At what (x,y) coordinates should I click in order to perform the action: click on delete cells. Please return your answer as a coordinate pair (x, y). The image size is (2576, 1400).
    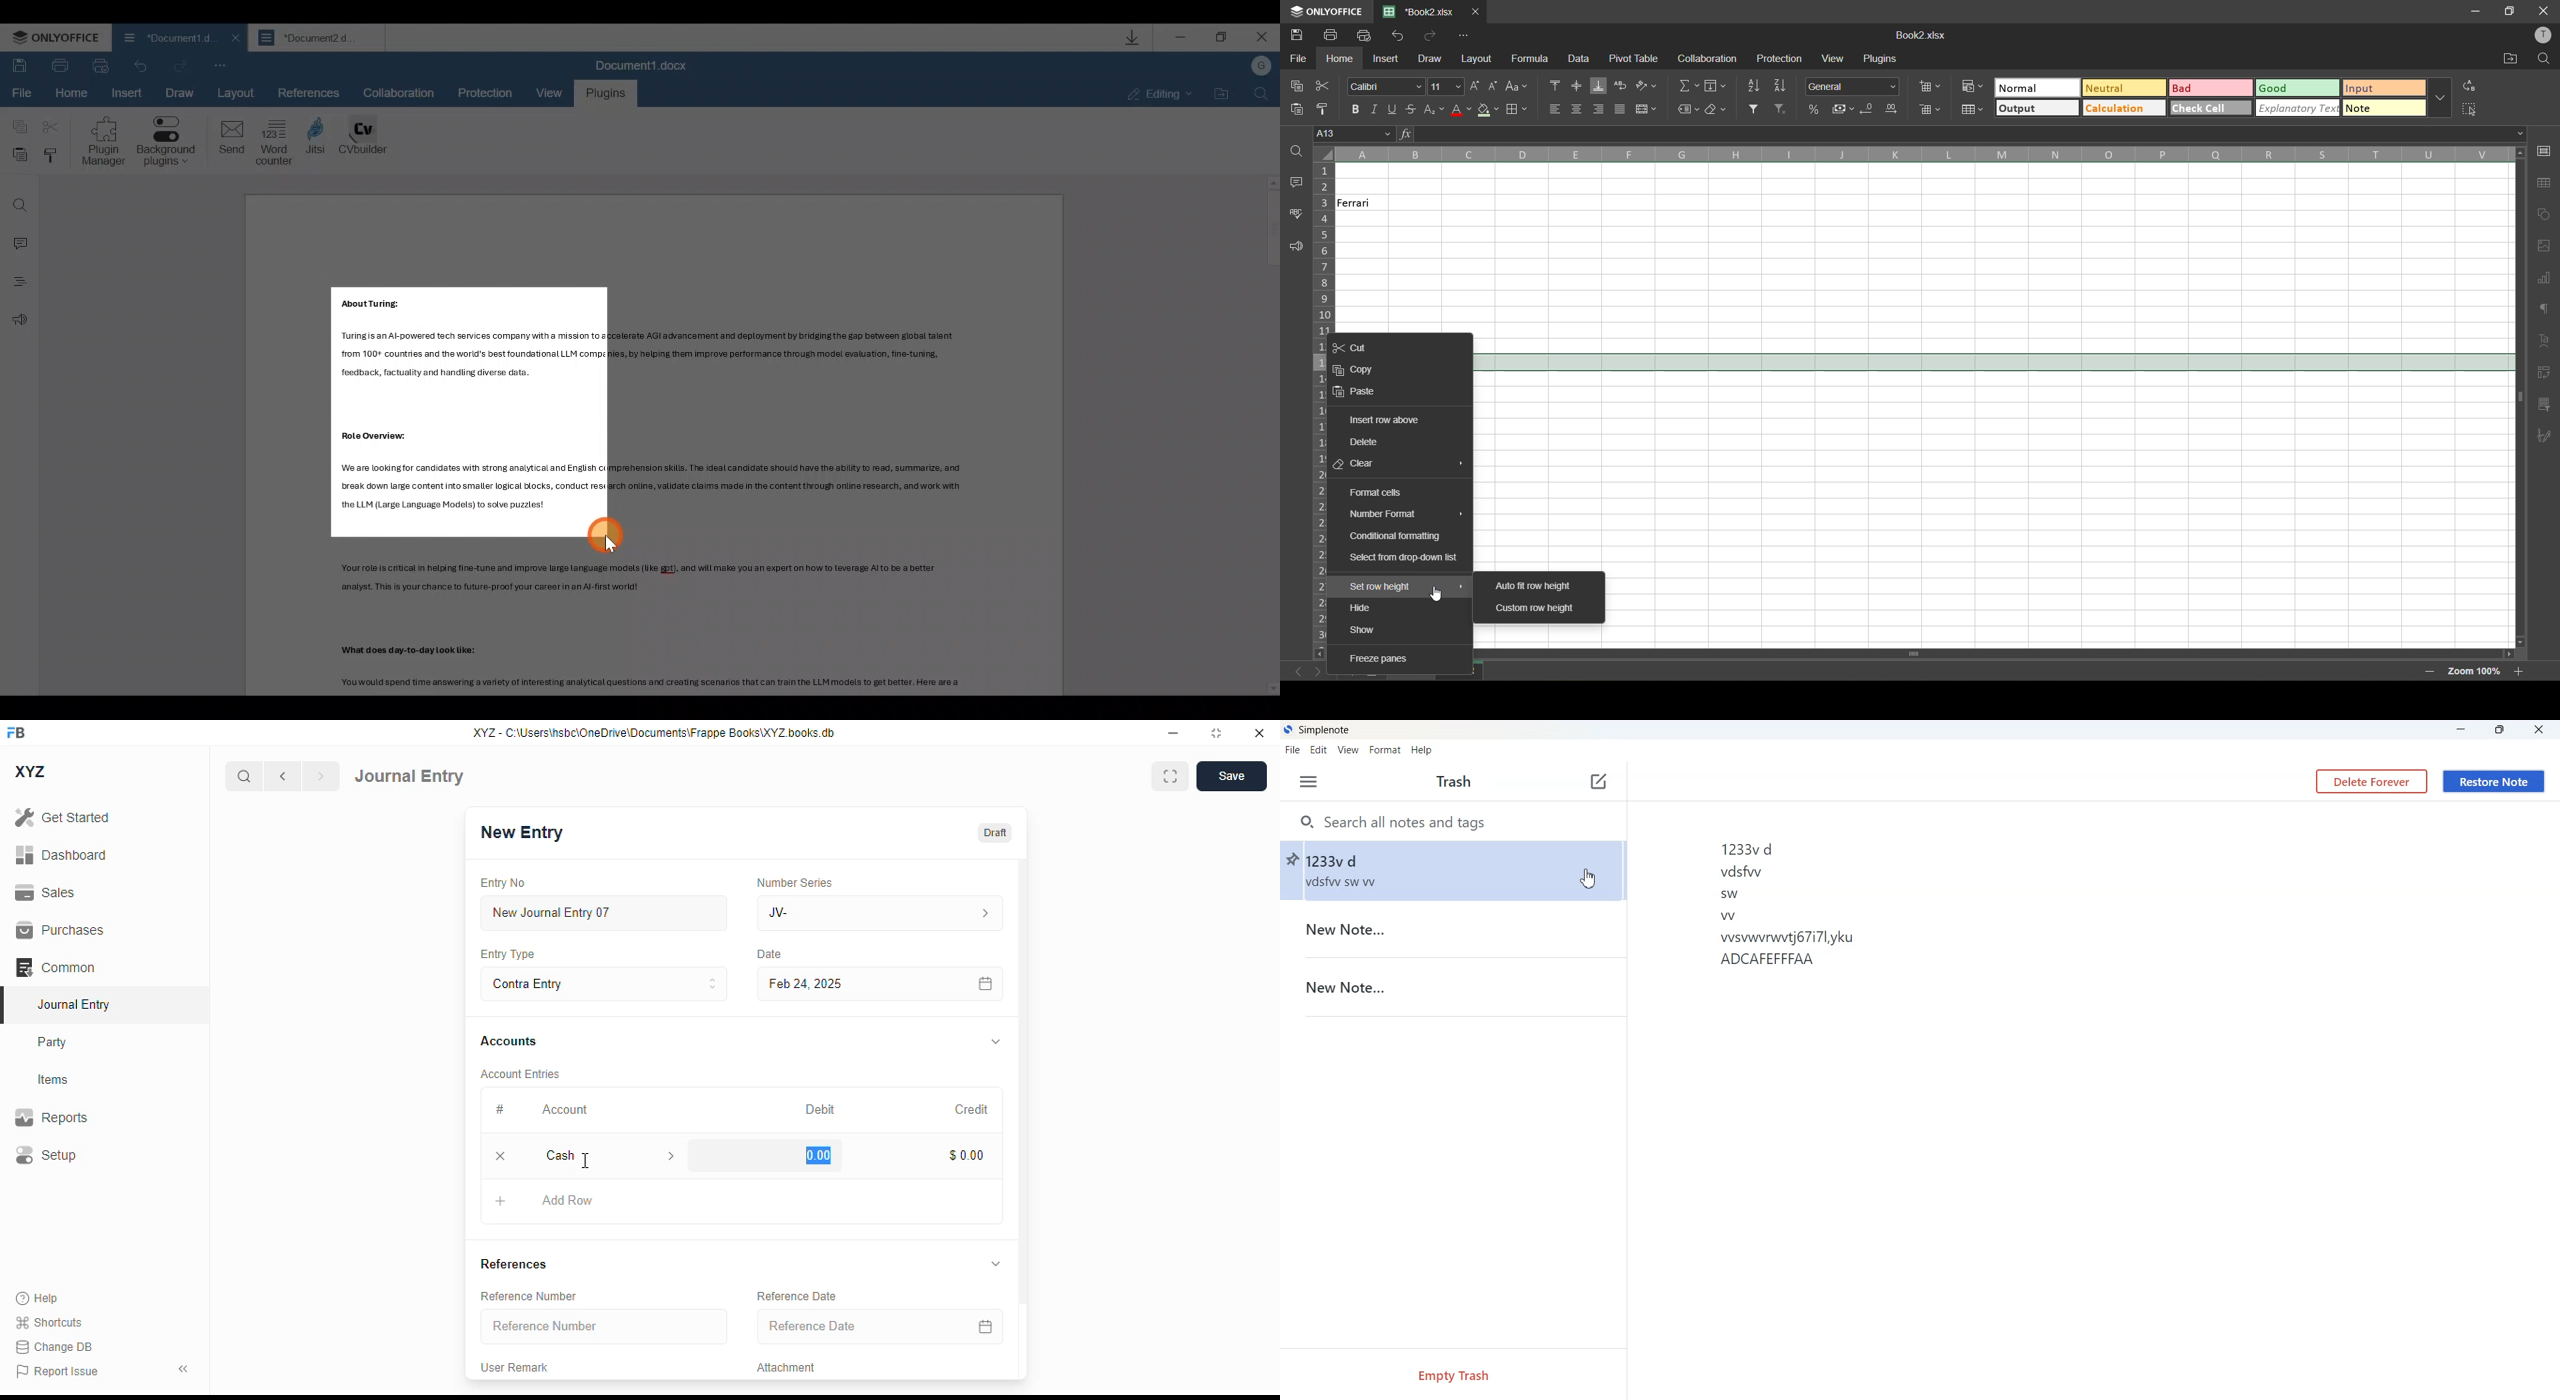
    Looking at the image, I should click on (1929, 111).